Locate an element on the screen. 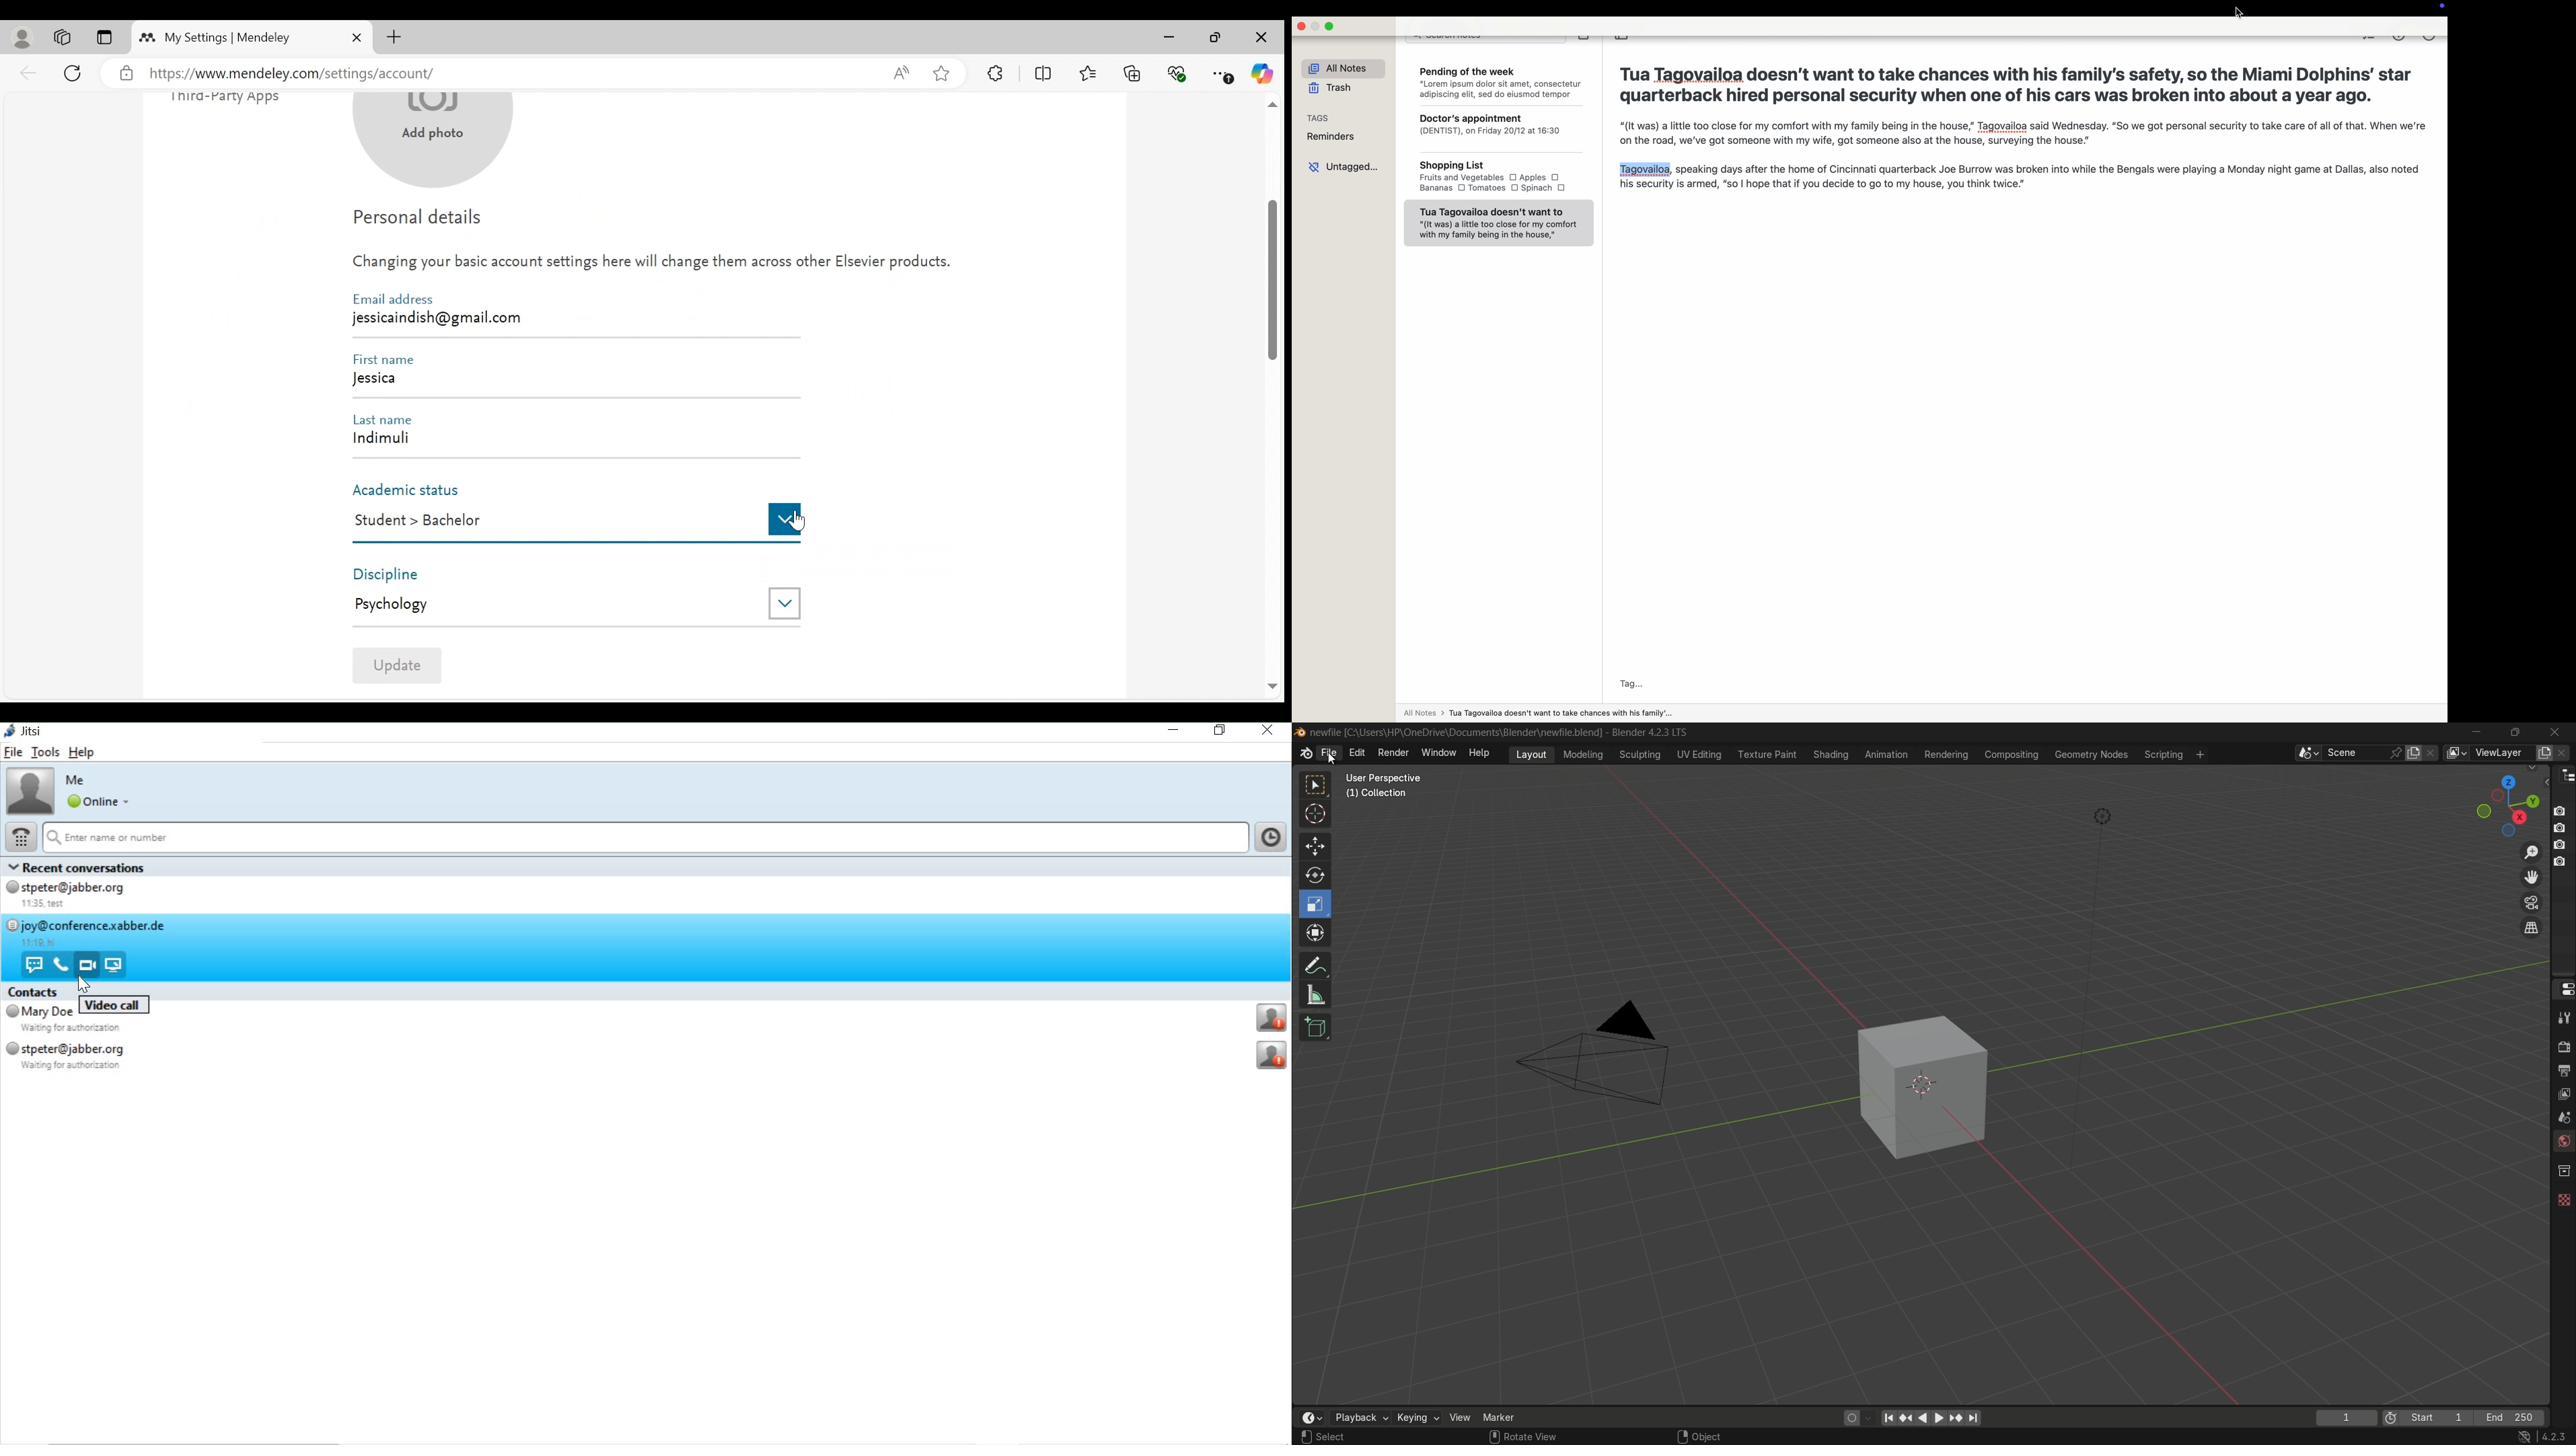 This screenshot has height=1456, width=2576. render menu is located at coordinates (1393, 751).